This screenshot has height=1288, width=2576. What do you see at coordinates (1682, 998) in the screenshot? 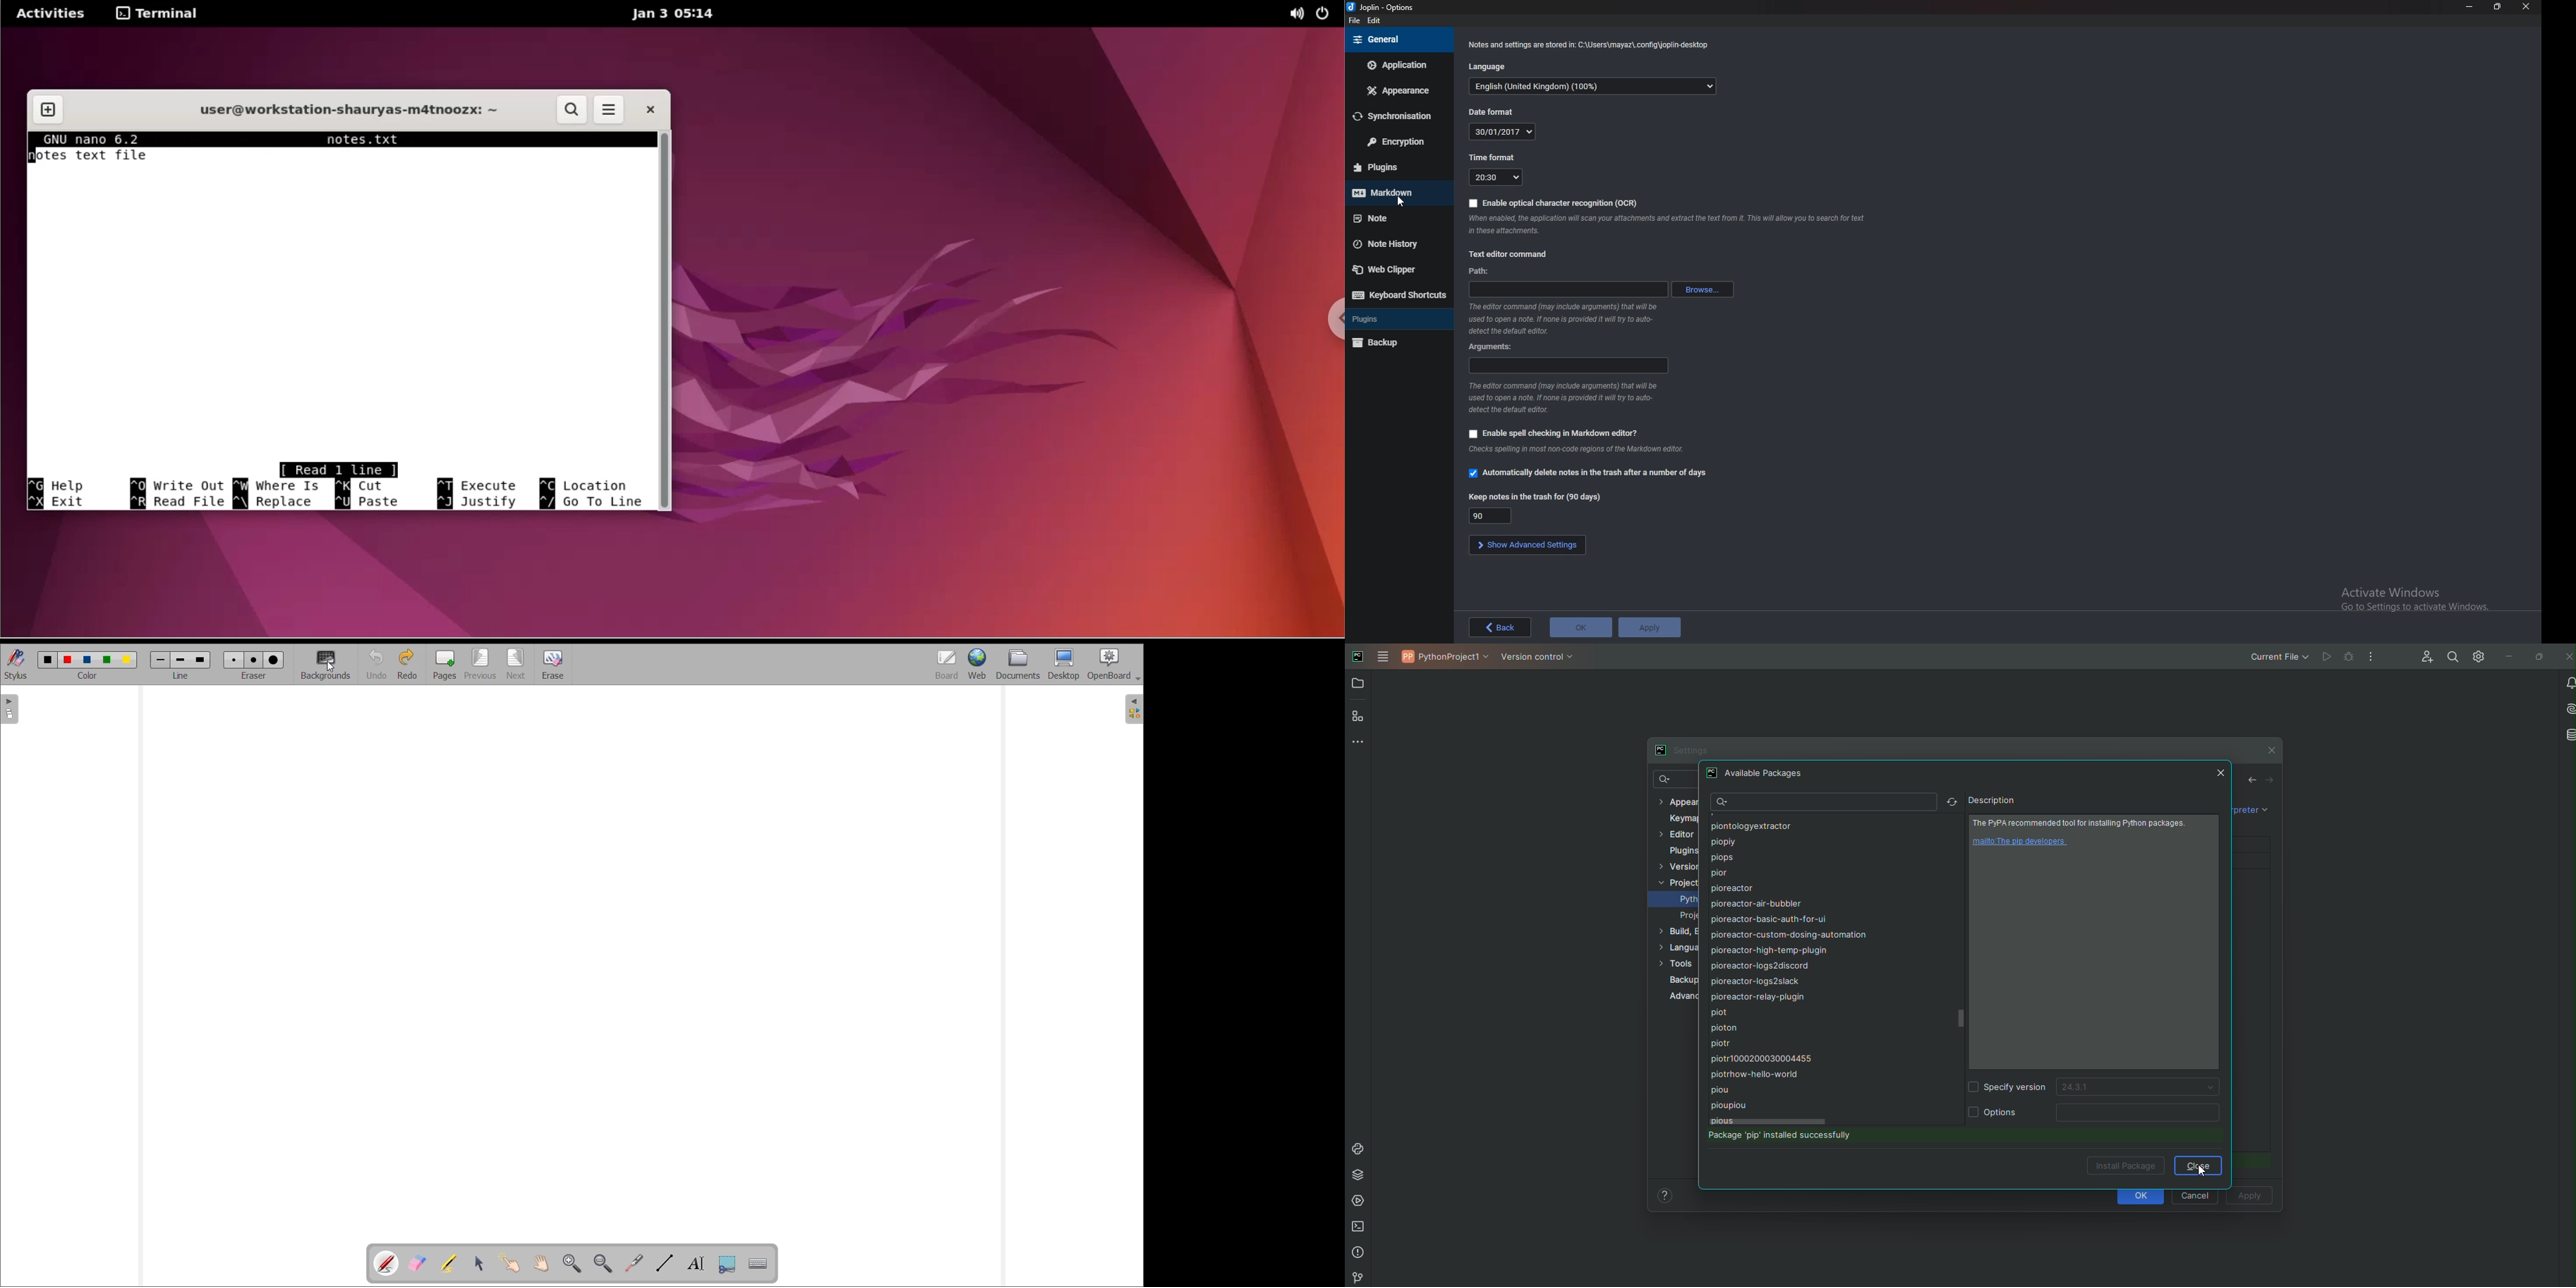
I see `Advanced Settings` at bounding box center [1682, 998].